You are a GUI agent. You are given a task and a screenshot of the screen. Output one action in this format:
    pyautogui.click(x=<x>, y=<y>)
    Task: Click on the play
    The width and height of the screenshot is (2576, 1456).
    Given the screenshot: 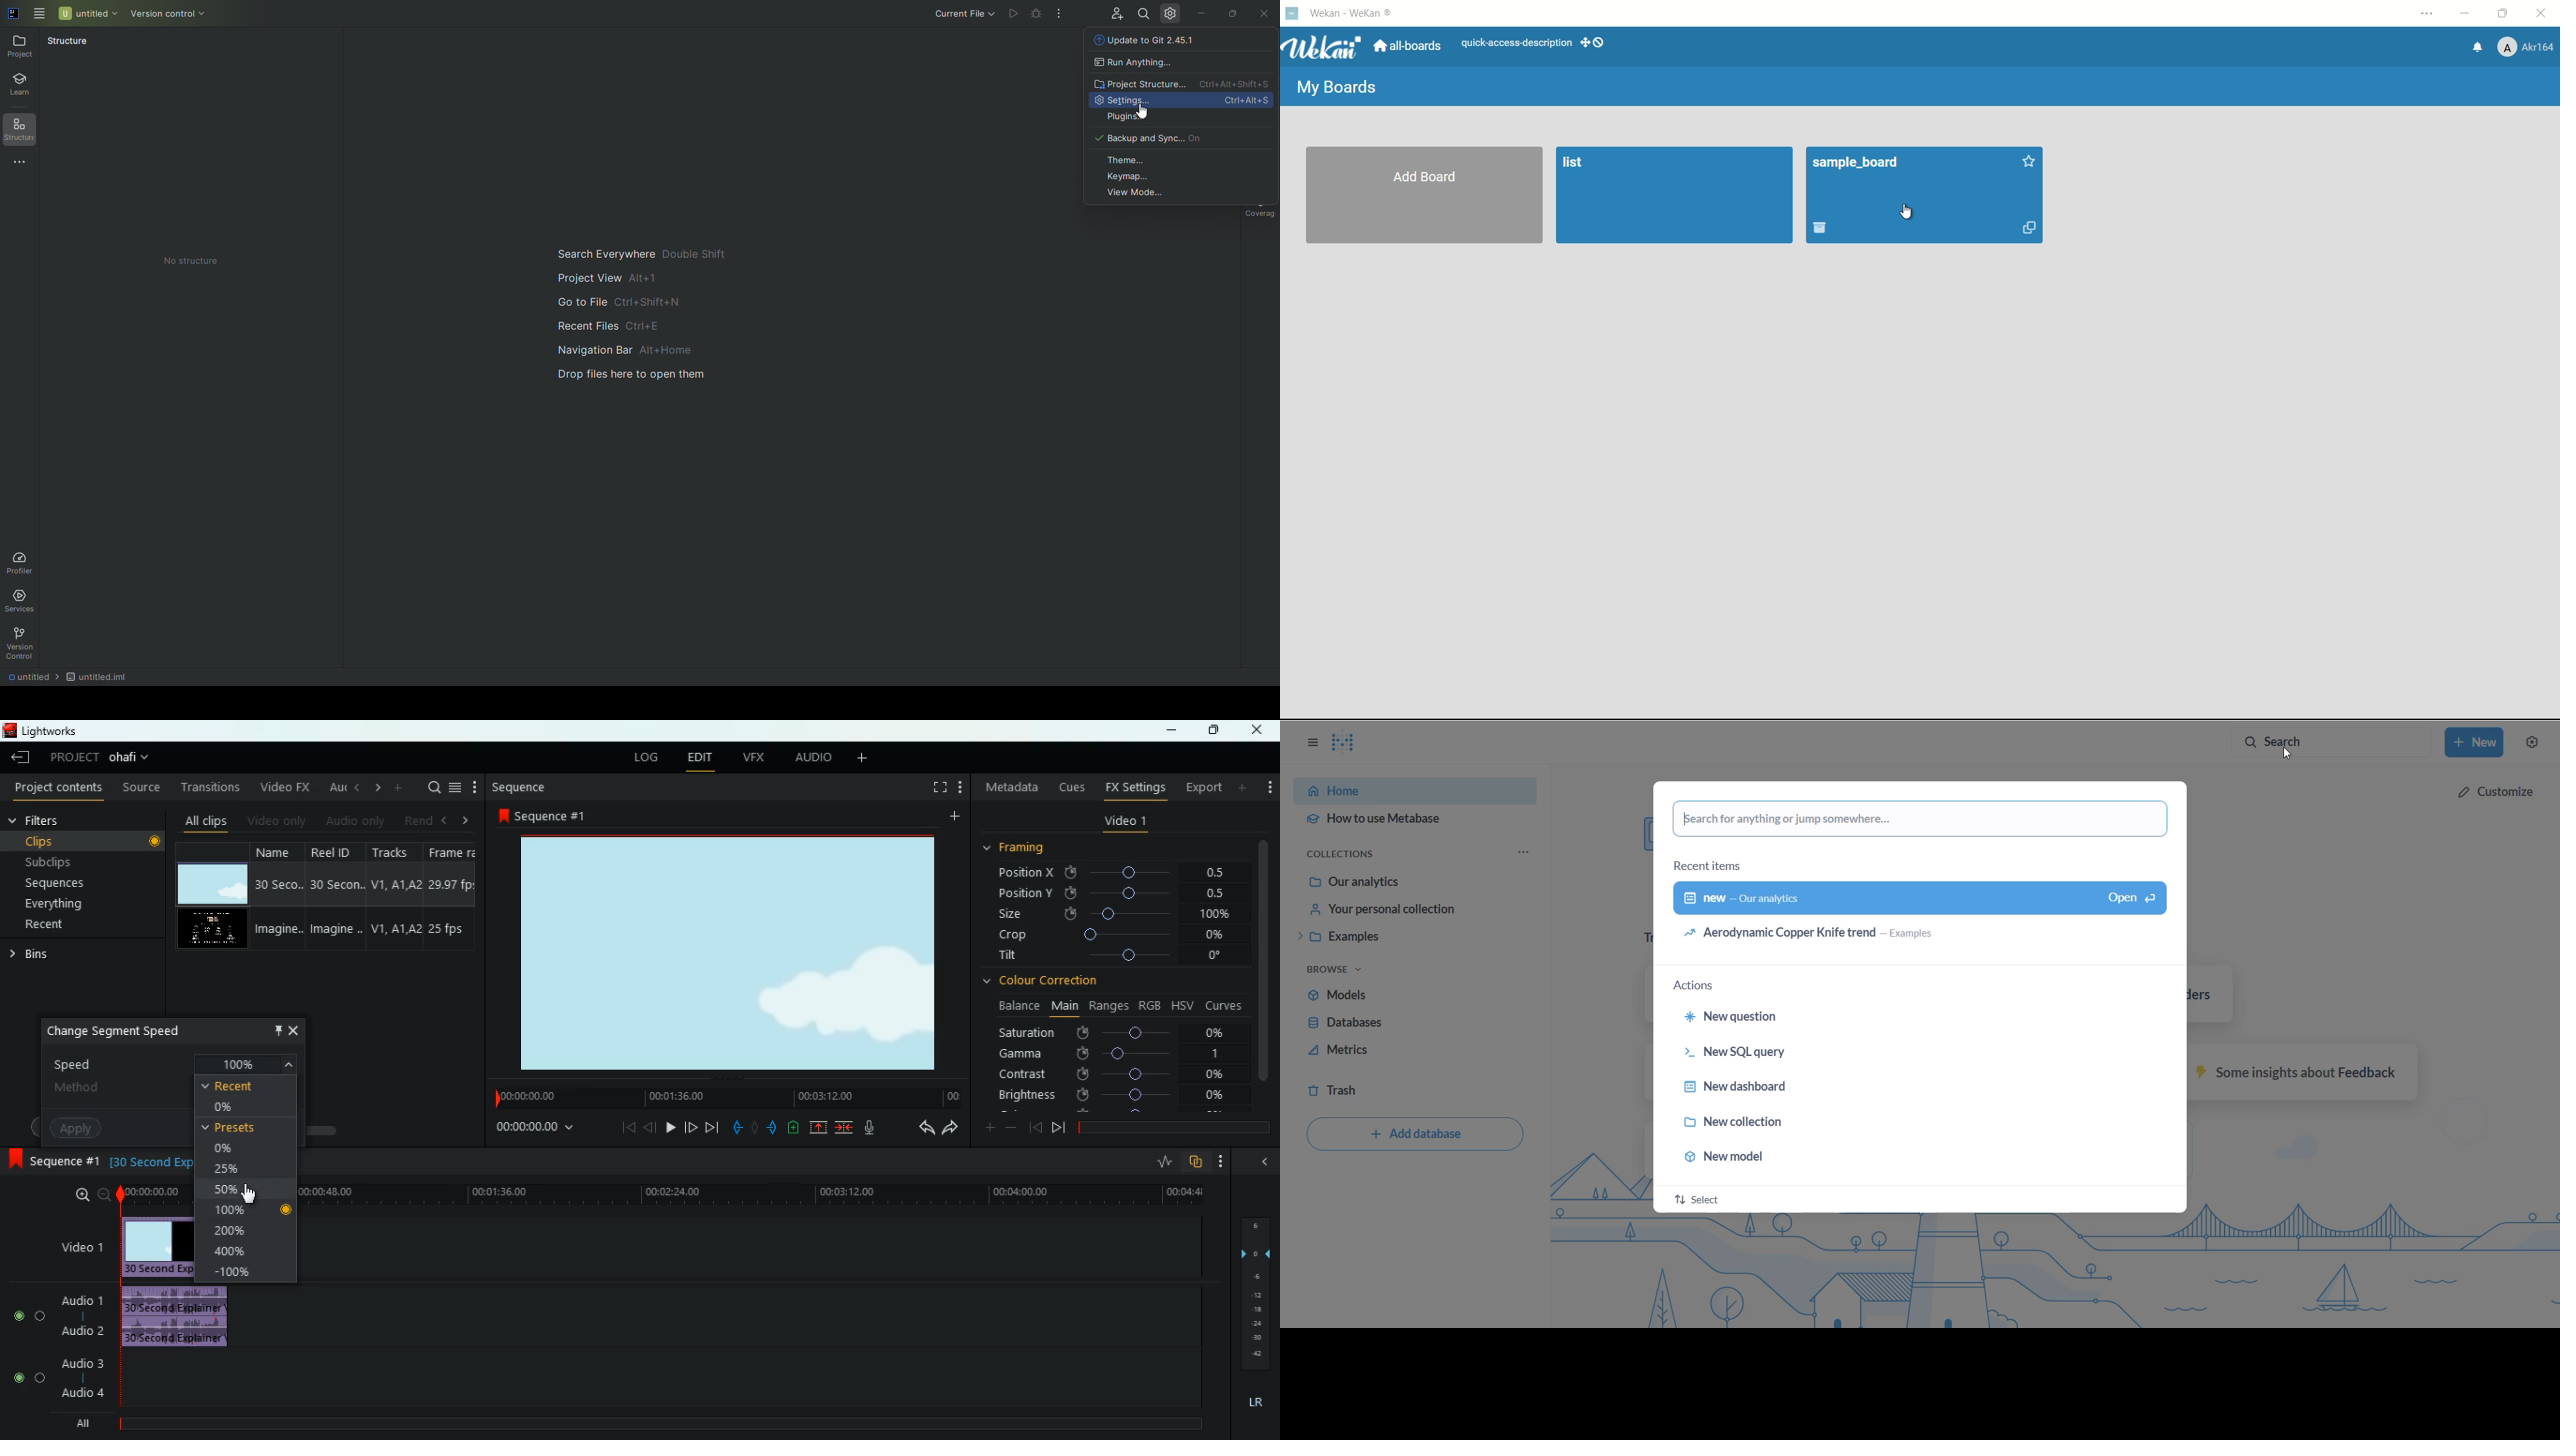 What is the action you would take?
    pyautogui.click(x=671, y=1127)
    